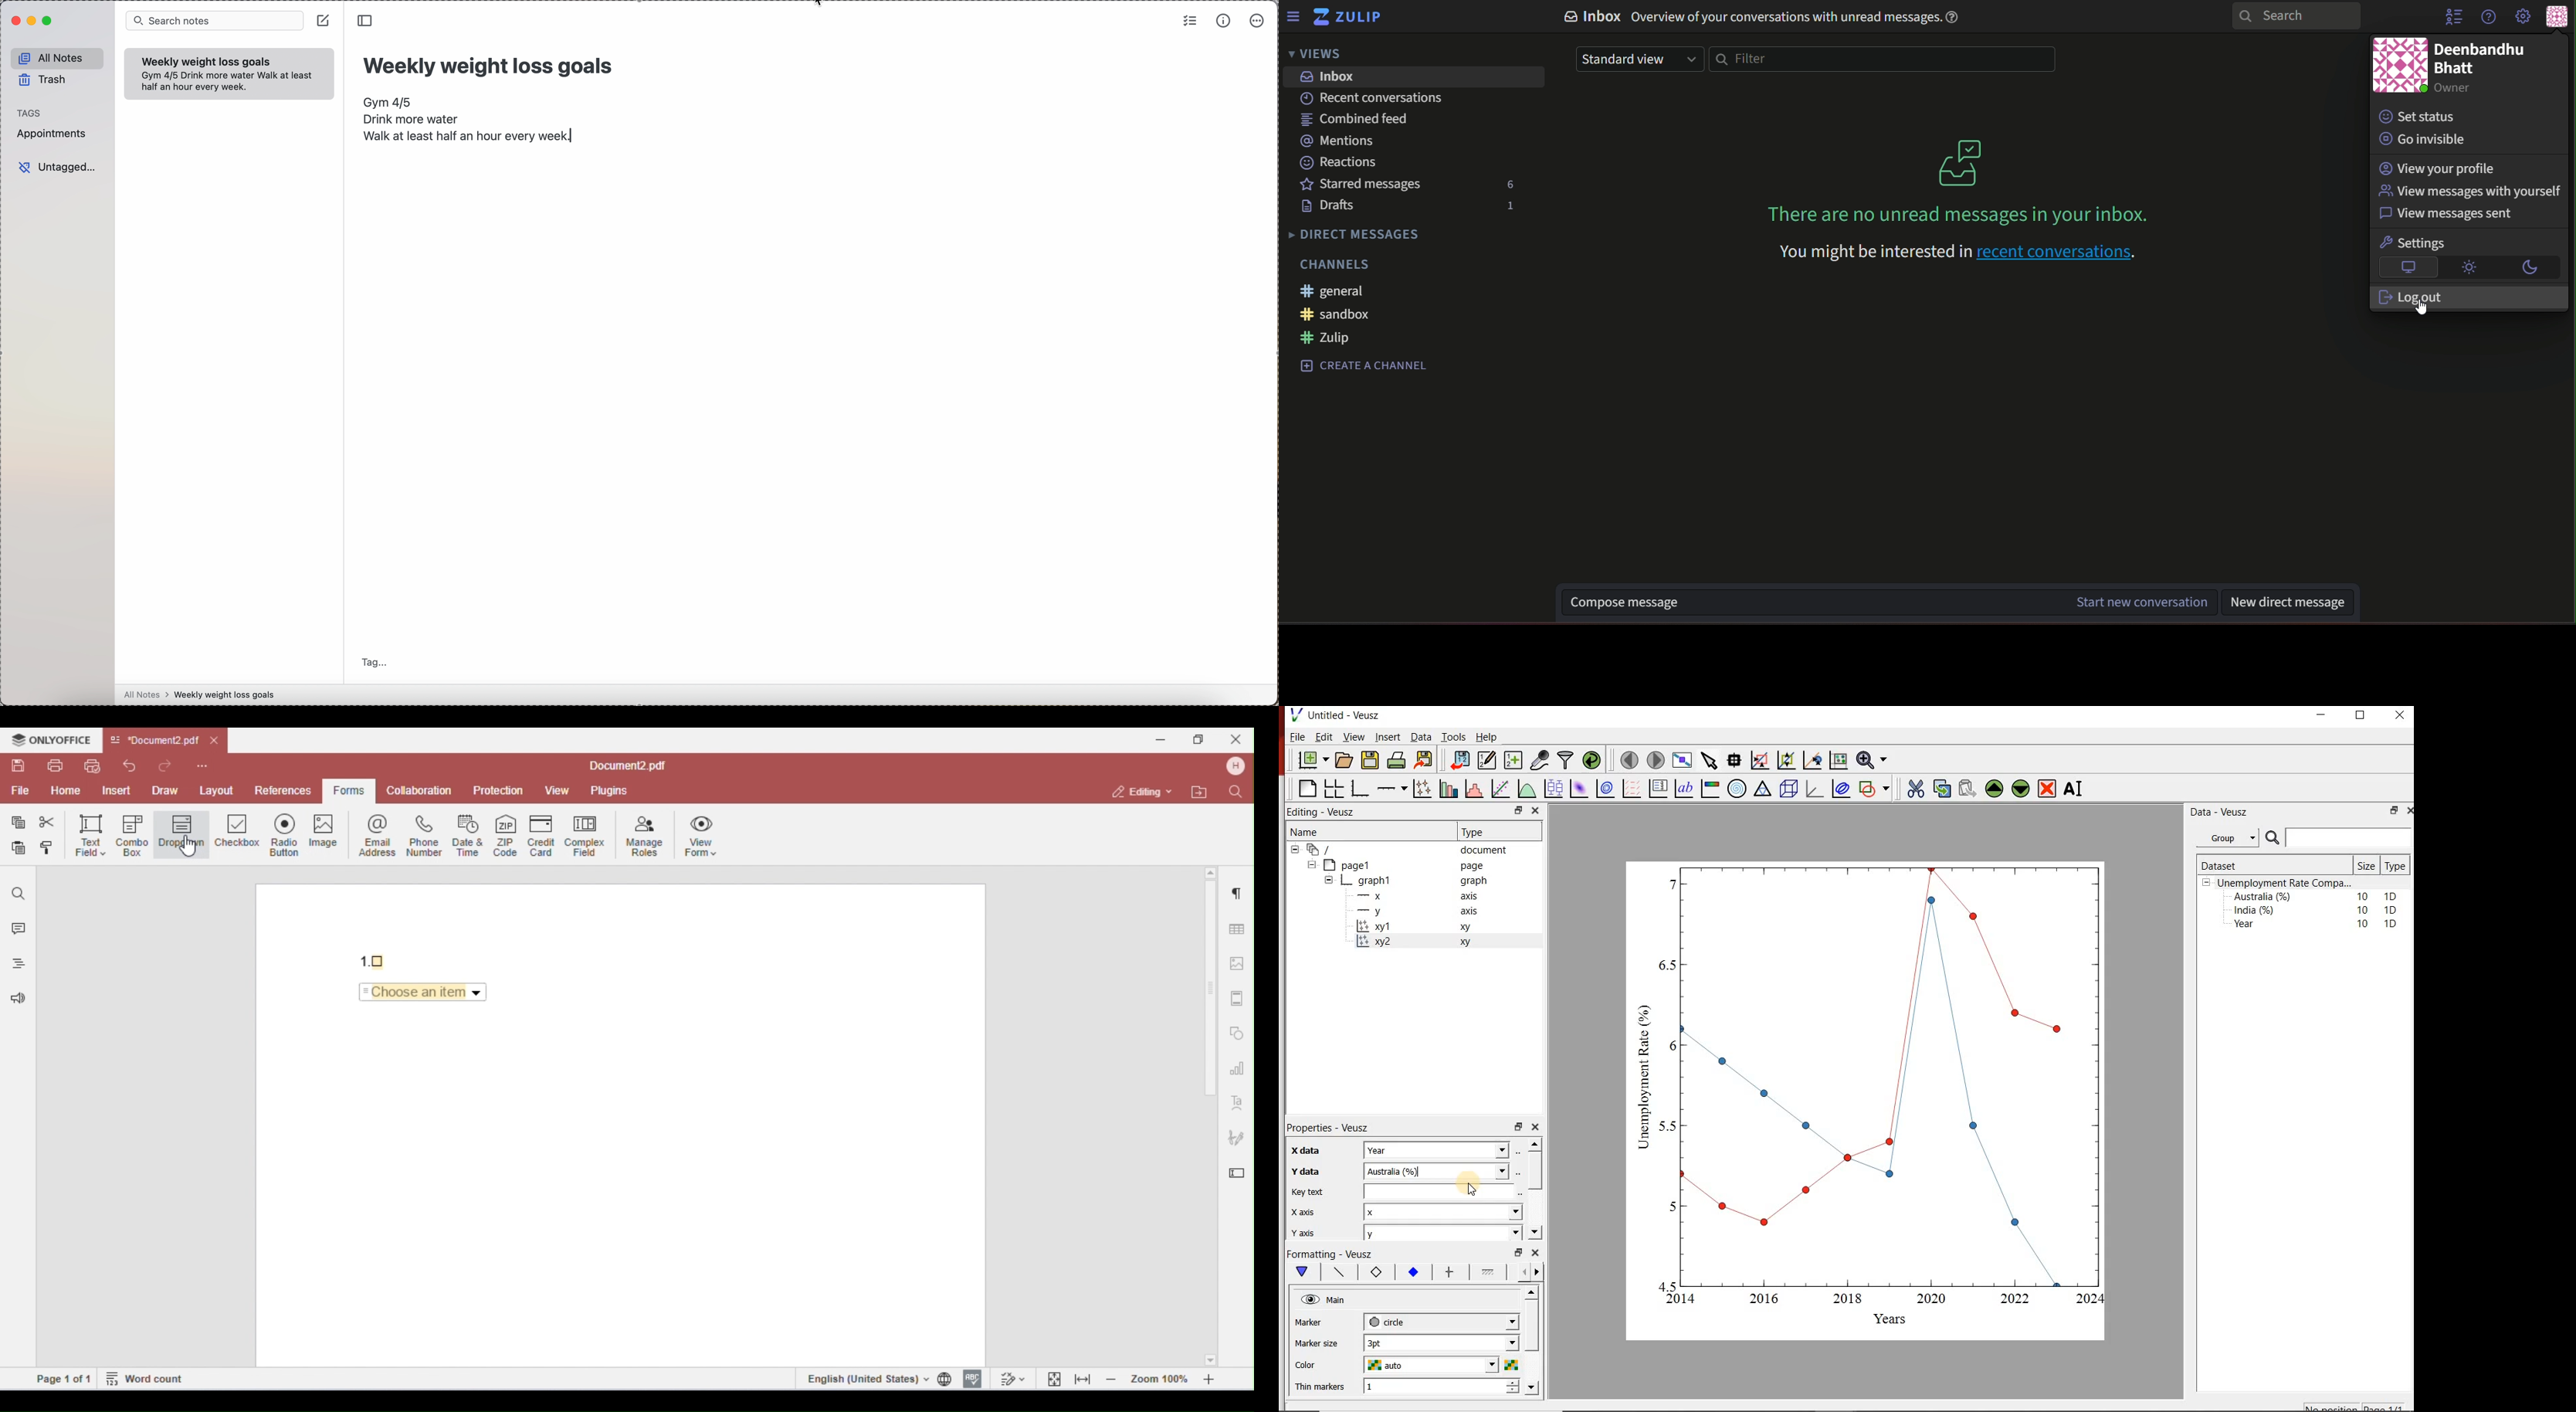  What do you see at coordinates (215, 21) in the screenshot?
I see `search bar` at bounding box center [215, 21].